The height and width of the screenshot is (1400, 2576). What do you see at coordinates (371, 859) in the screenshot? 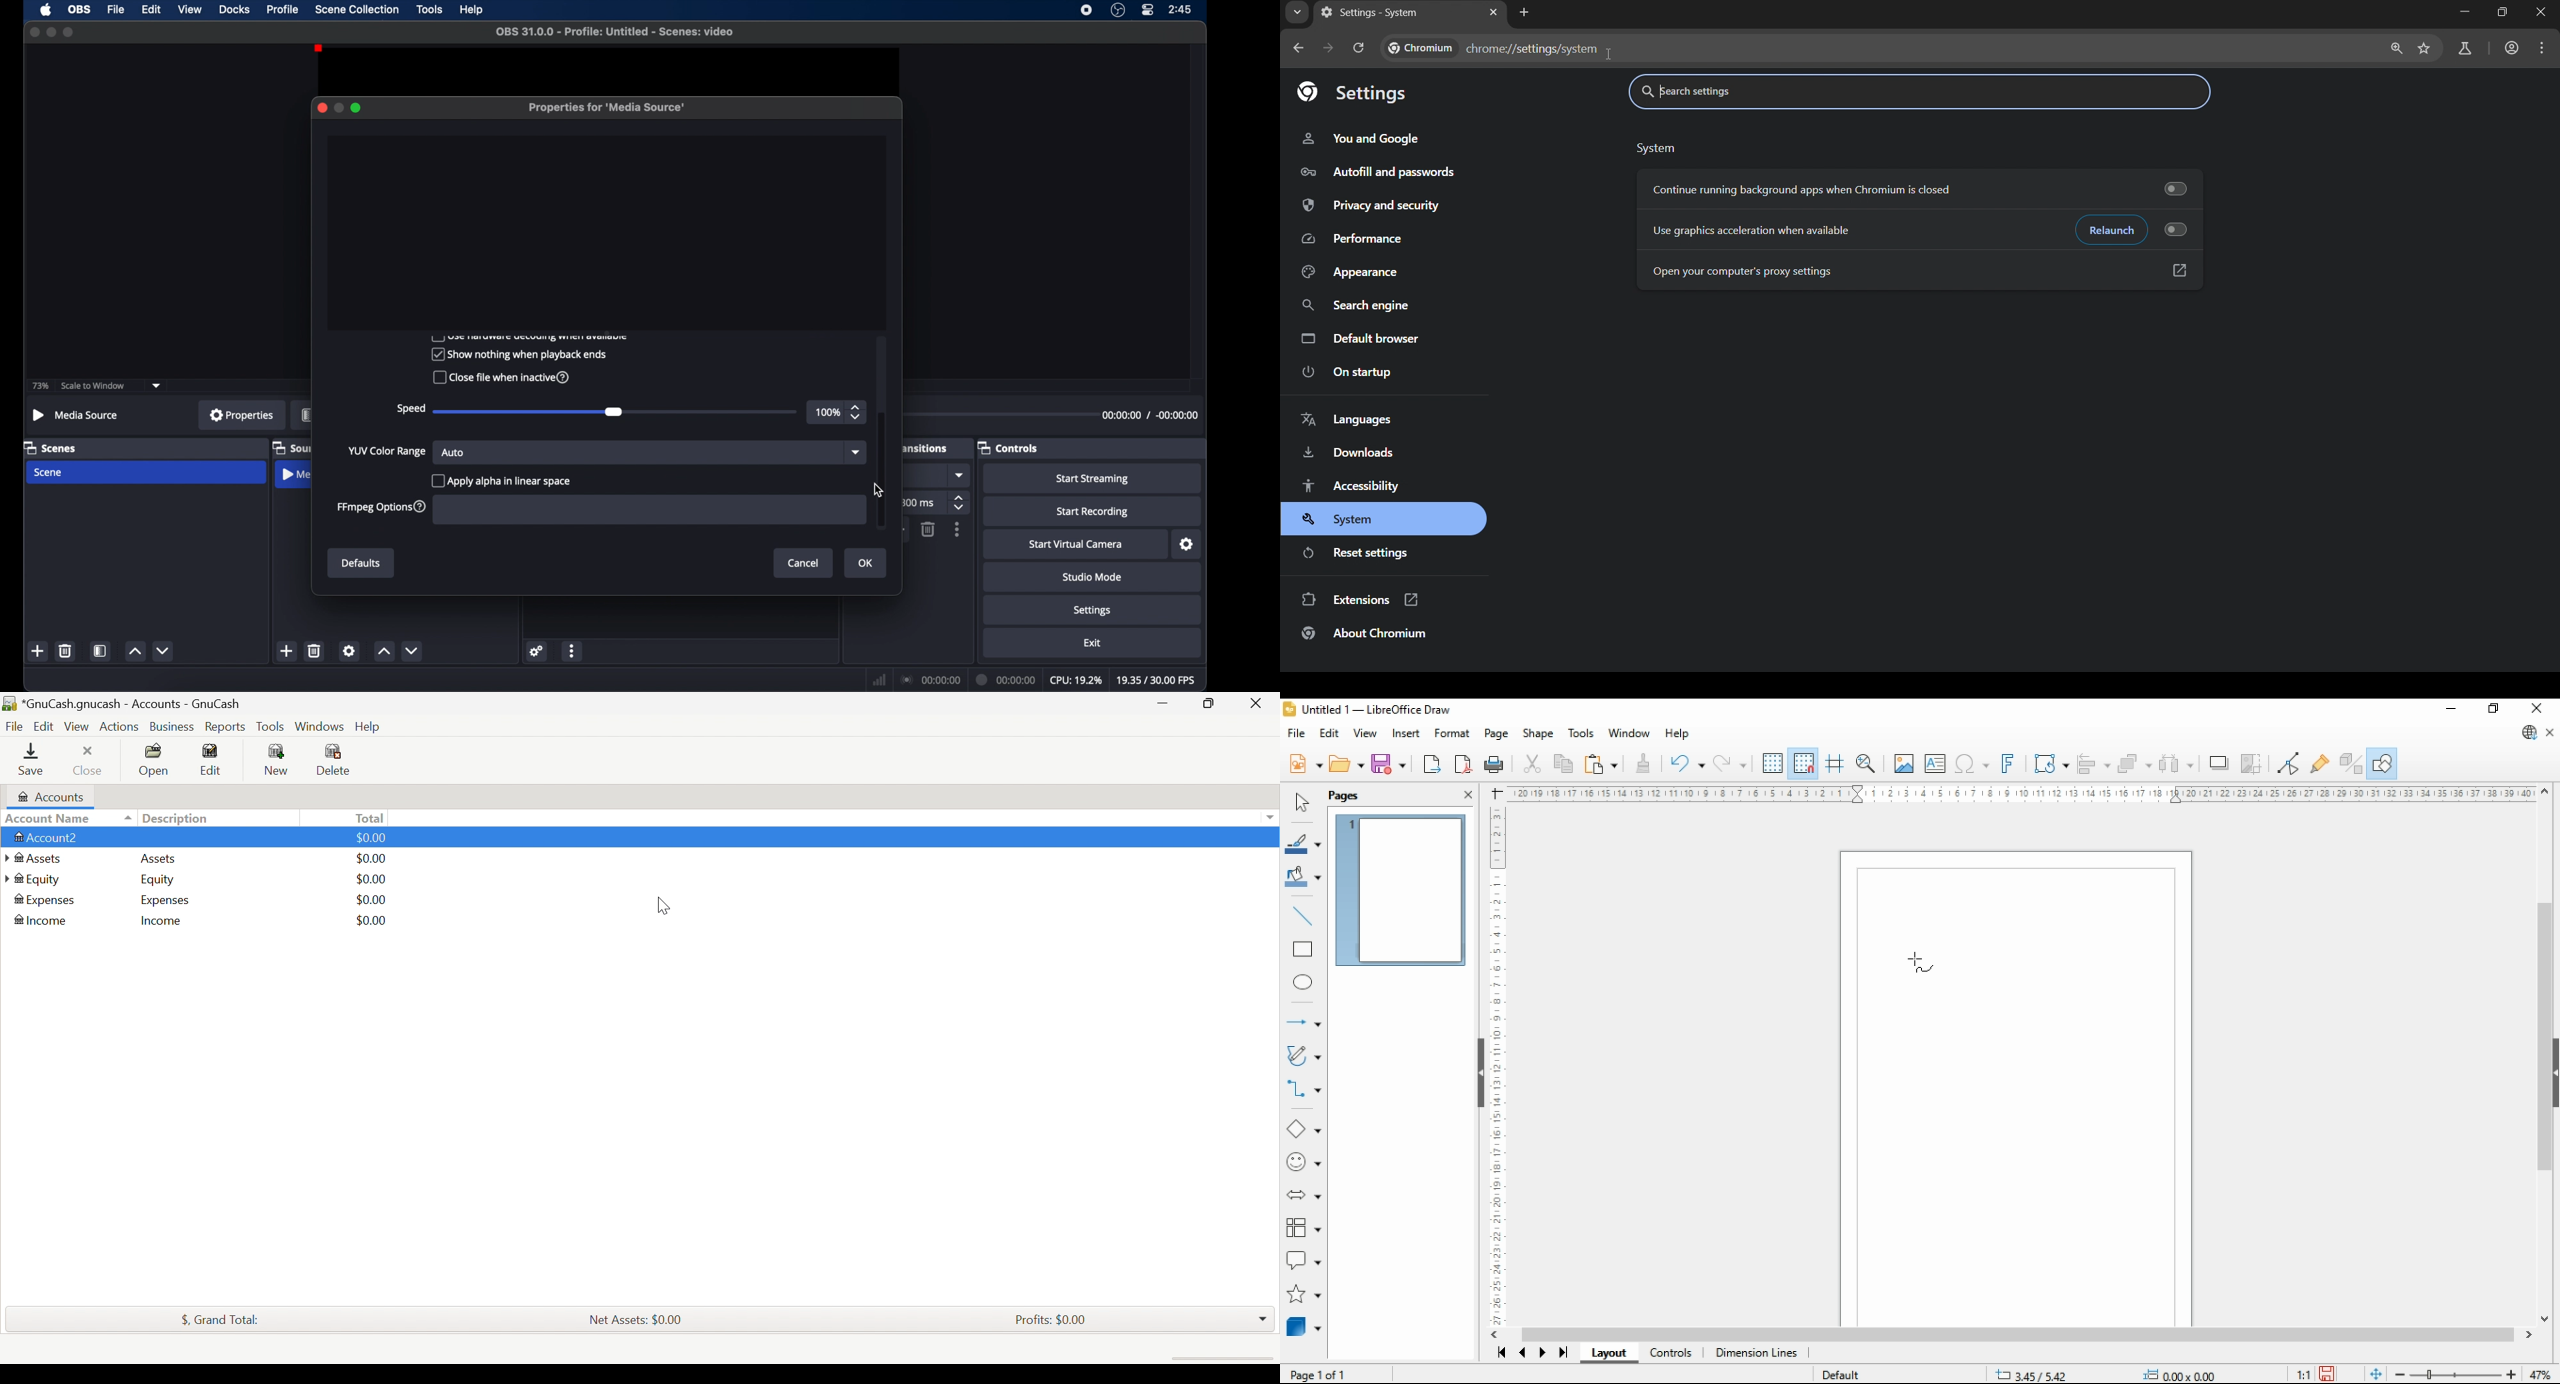
I see `$0.00` at bounding box center [371, 859].